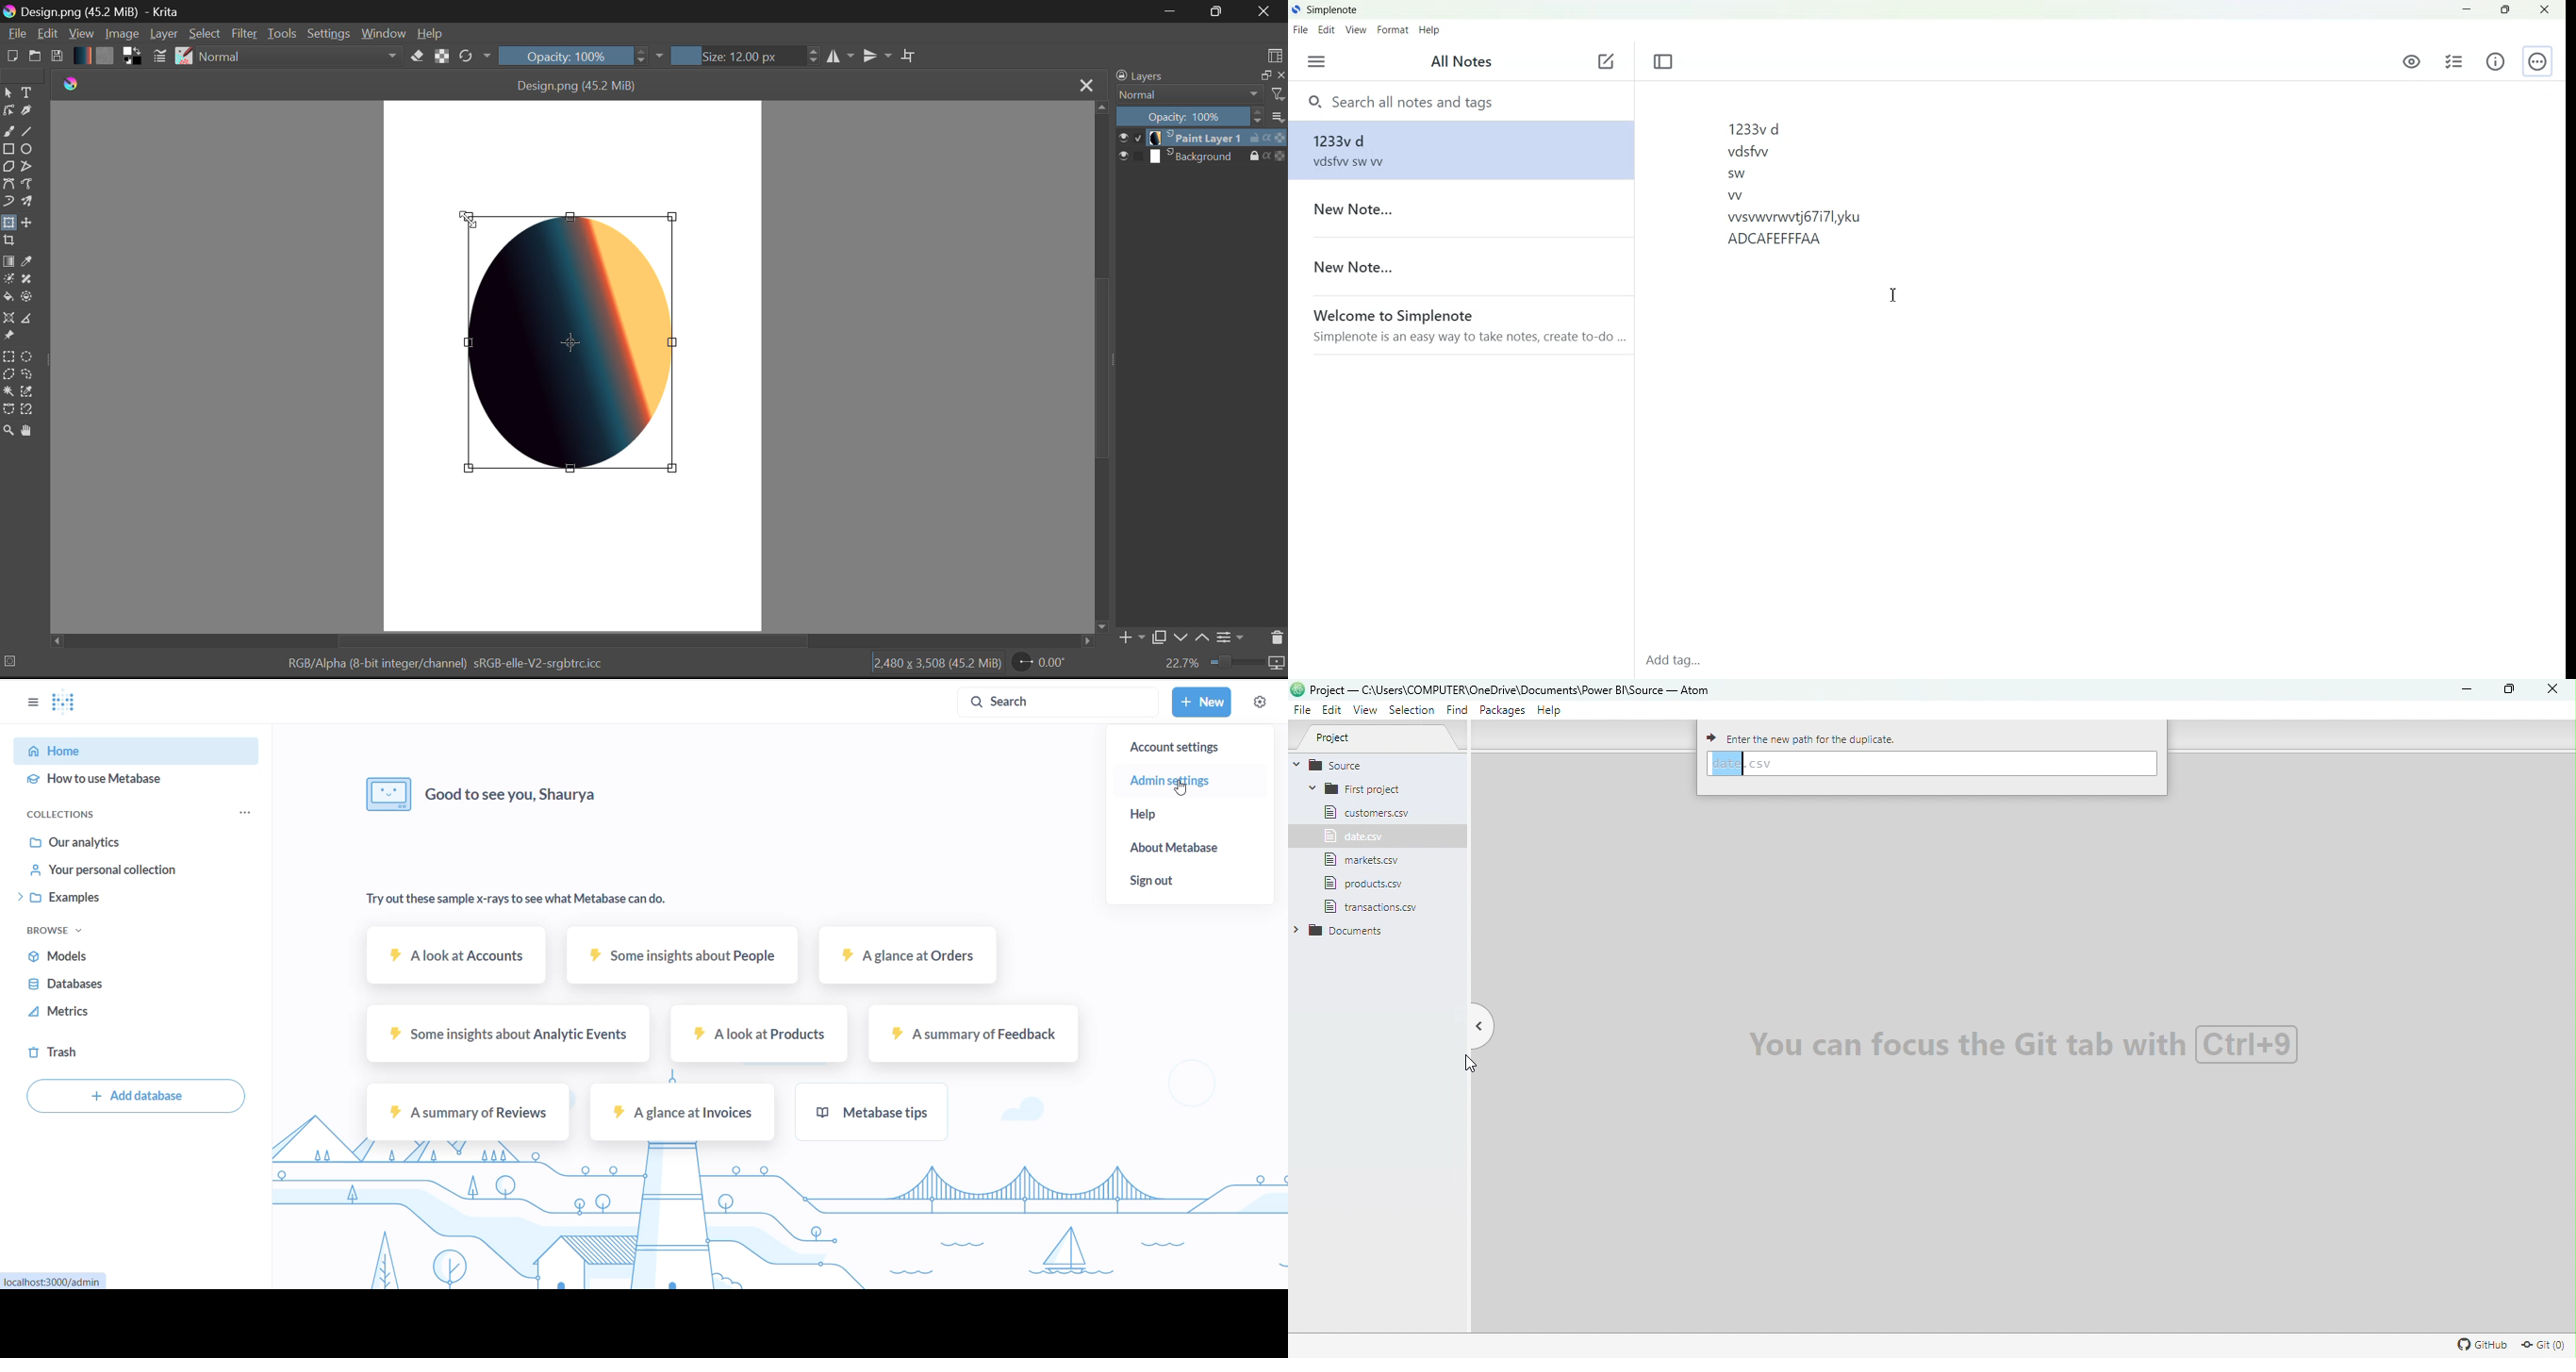  Describe the element at coordinates (161, 57) in the screenshot. I see `Brush Settings` at that location.